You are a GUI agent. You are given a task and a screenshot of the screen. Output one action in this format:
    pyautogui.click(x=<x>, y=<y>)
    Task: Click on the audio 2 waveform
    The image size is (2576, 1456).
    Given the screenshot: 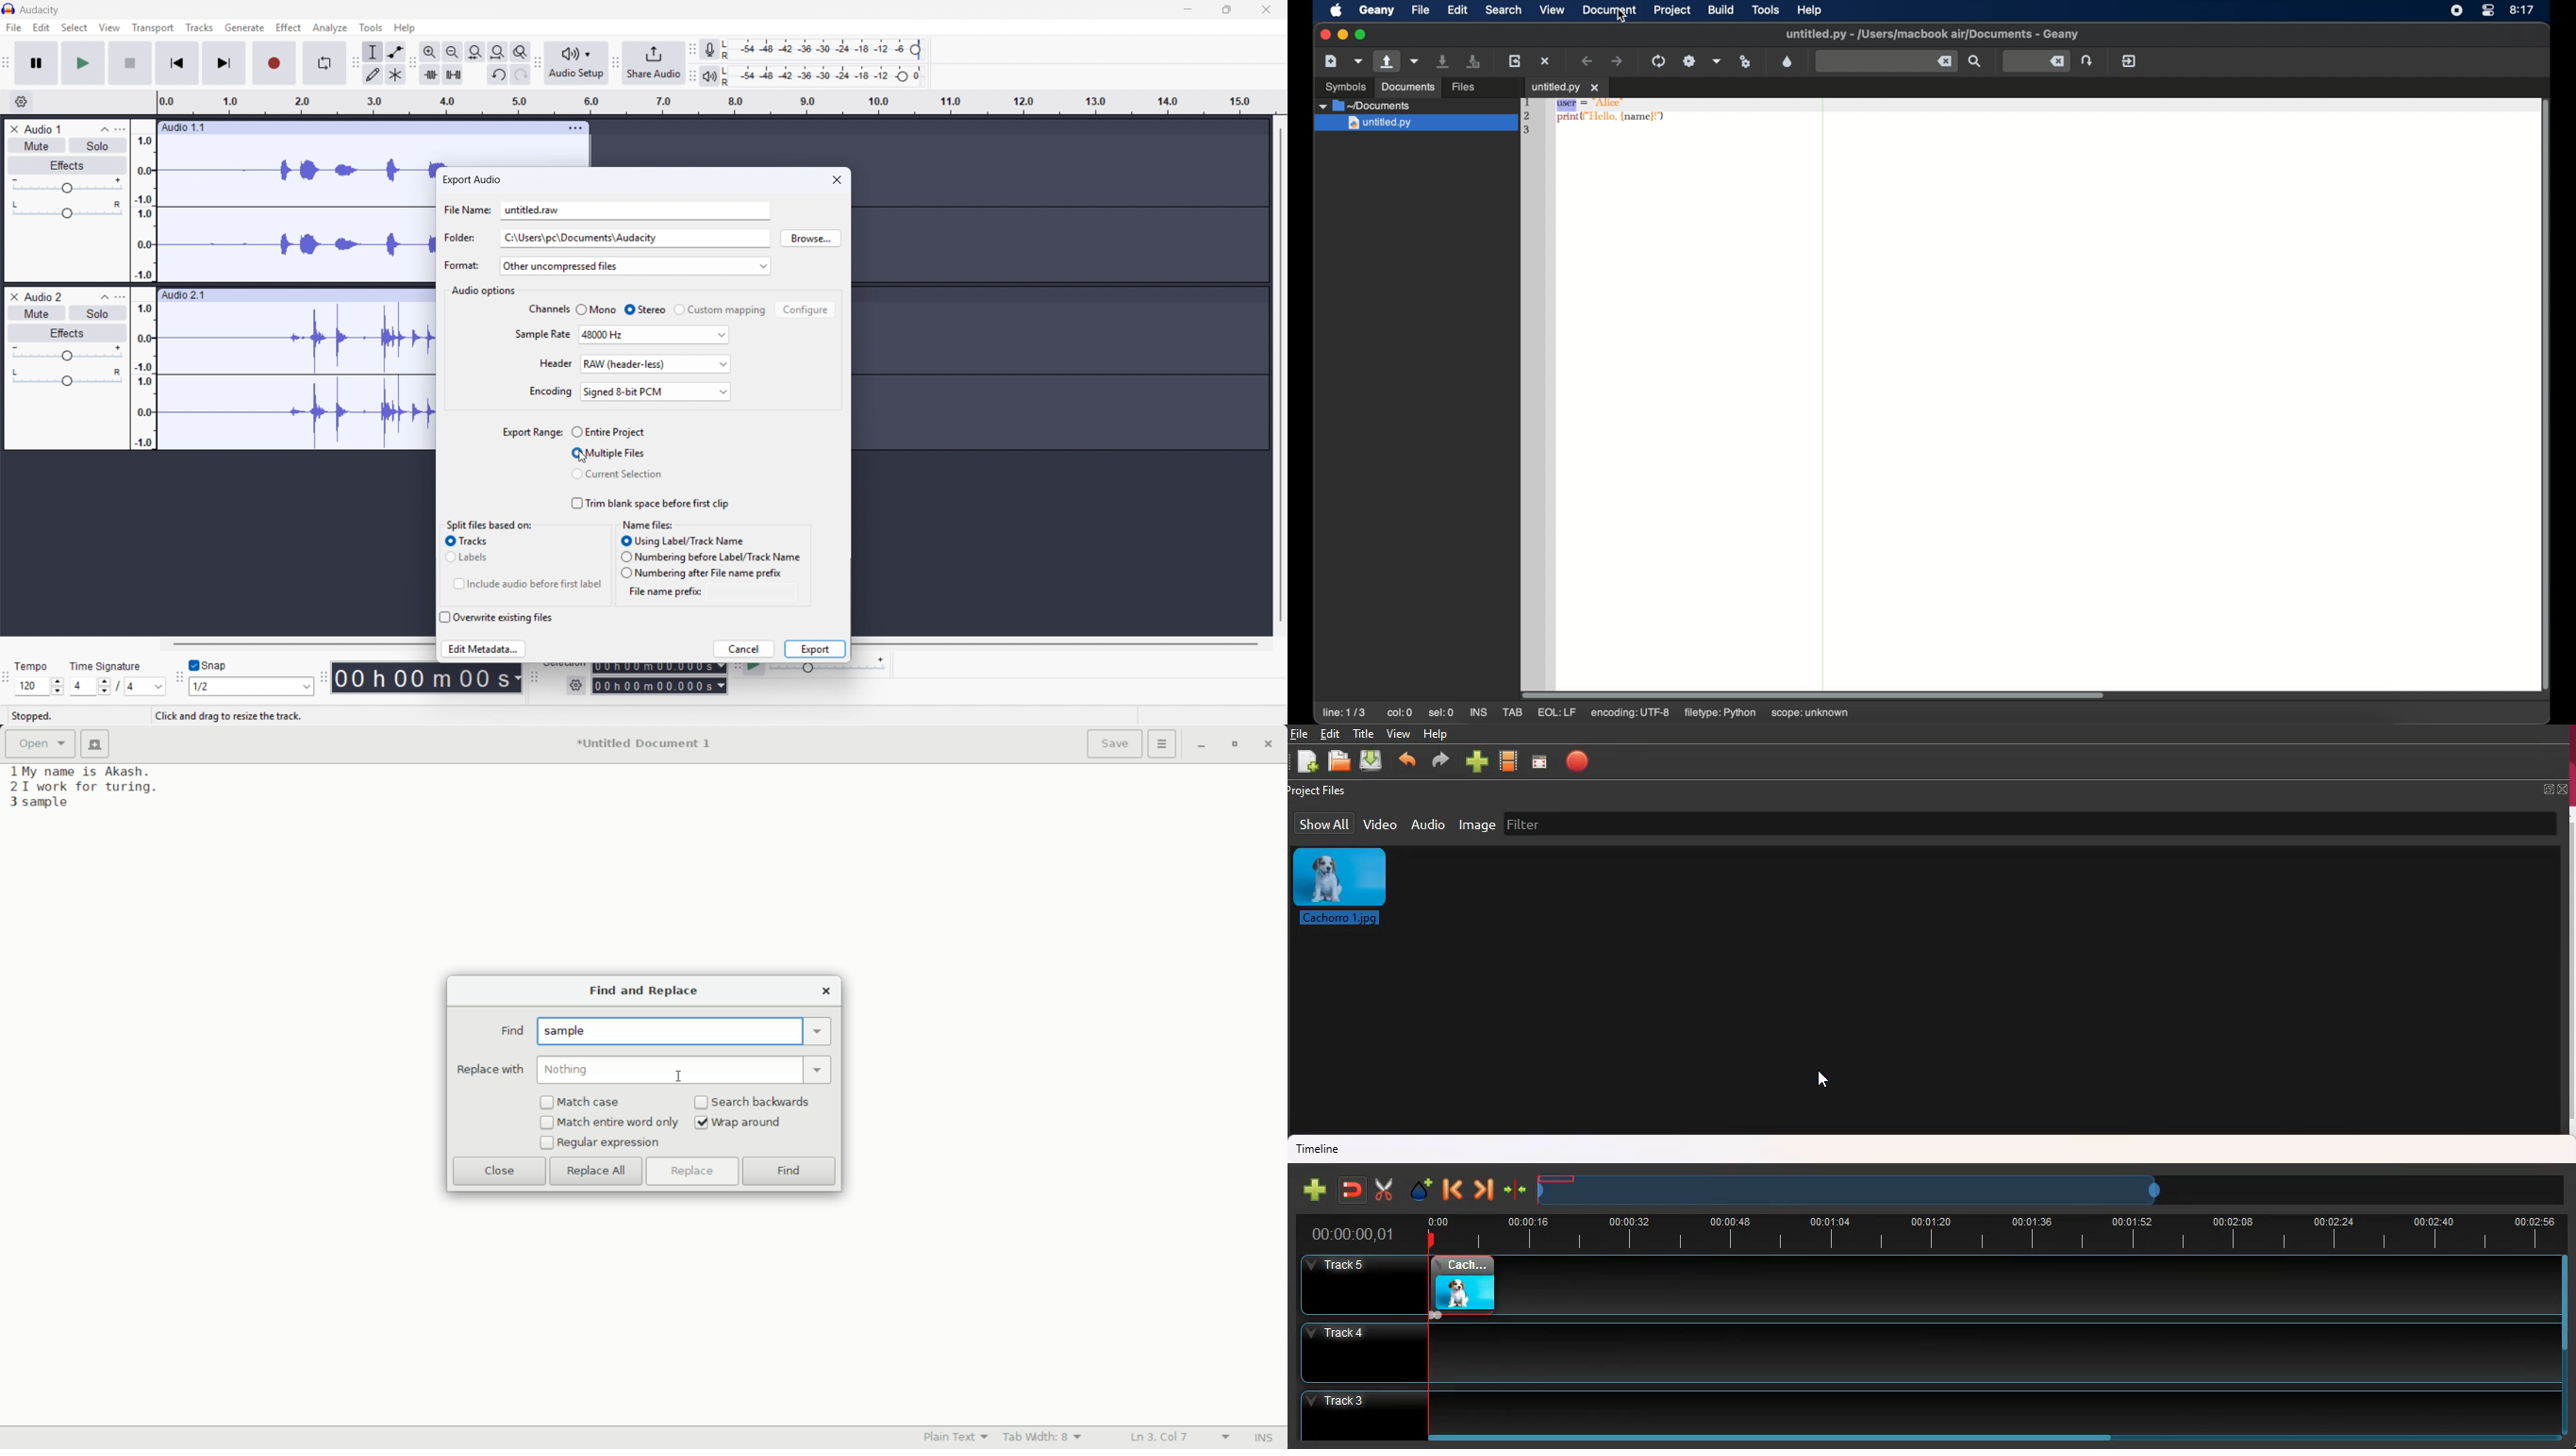 What is the action you would take?
    pyautogui.click(x=296, y=377)
    